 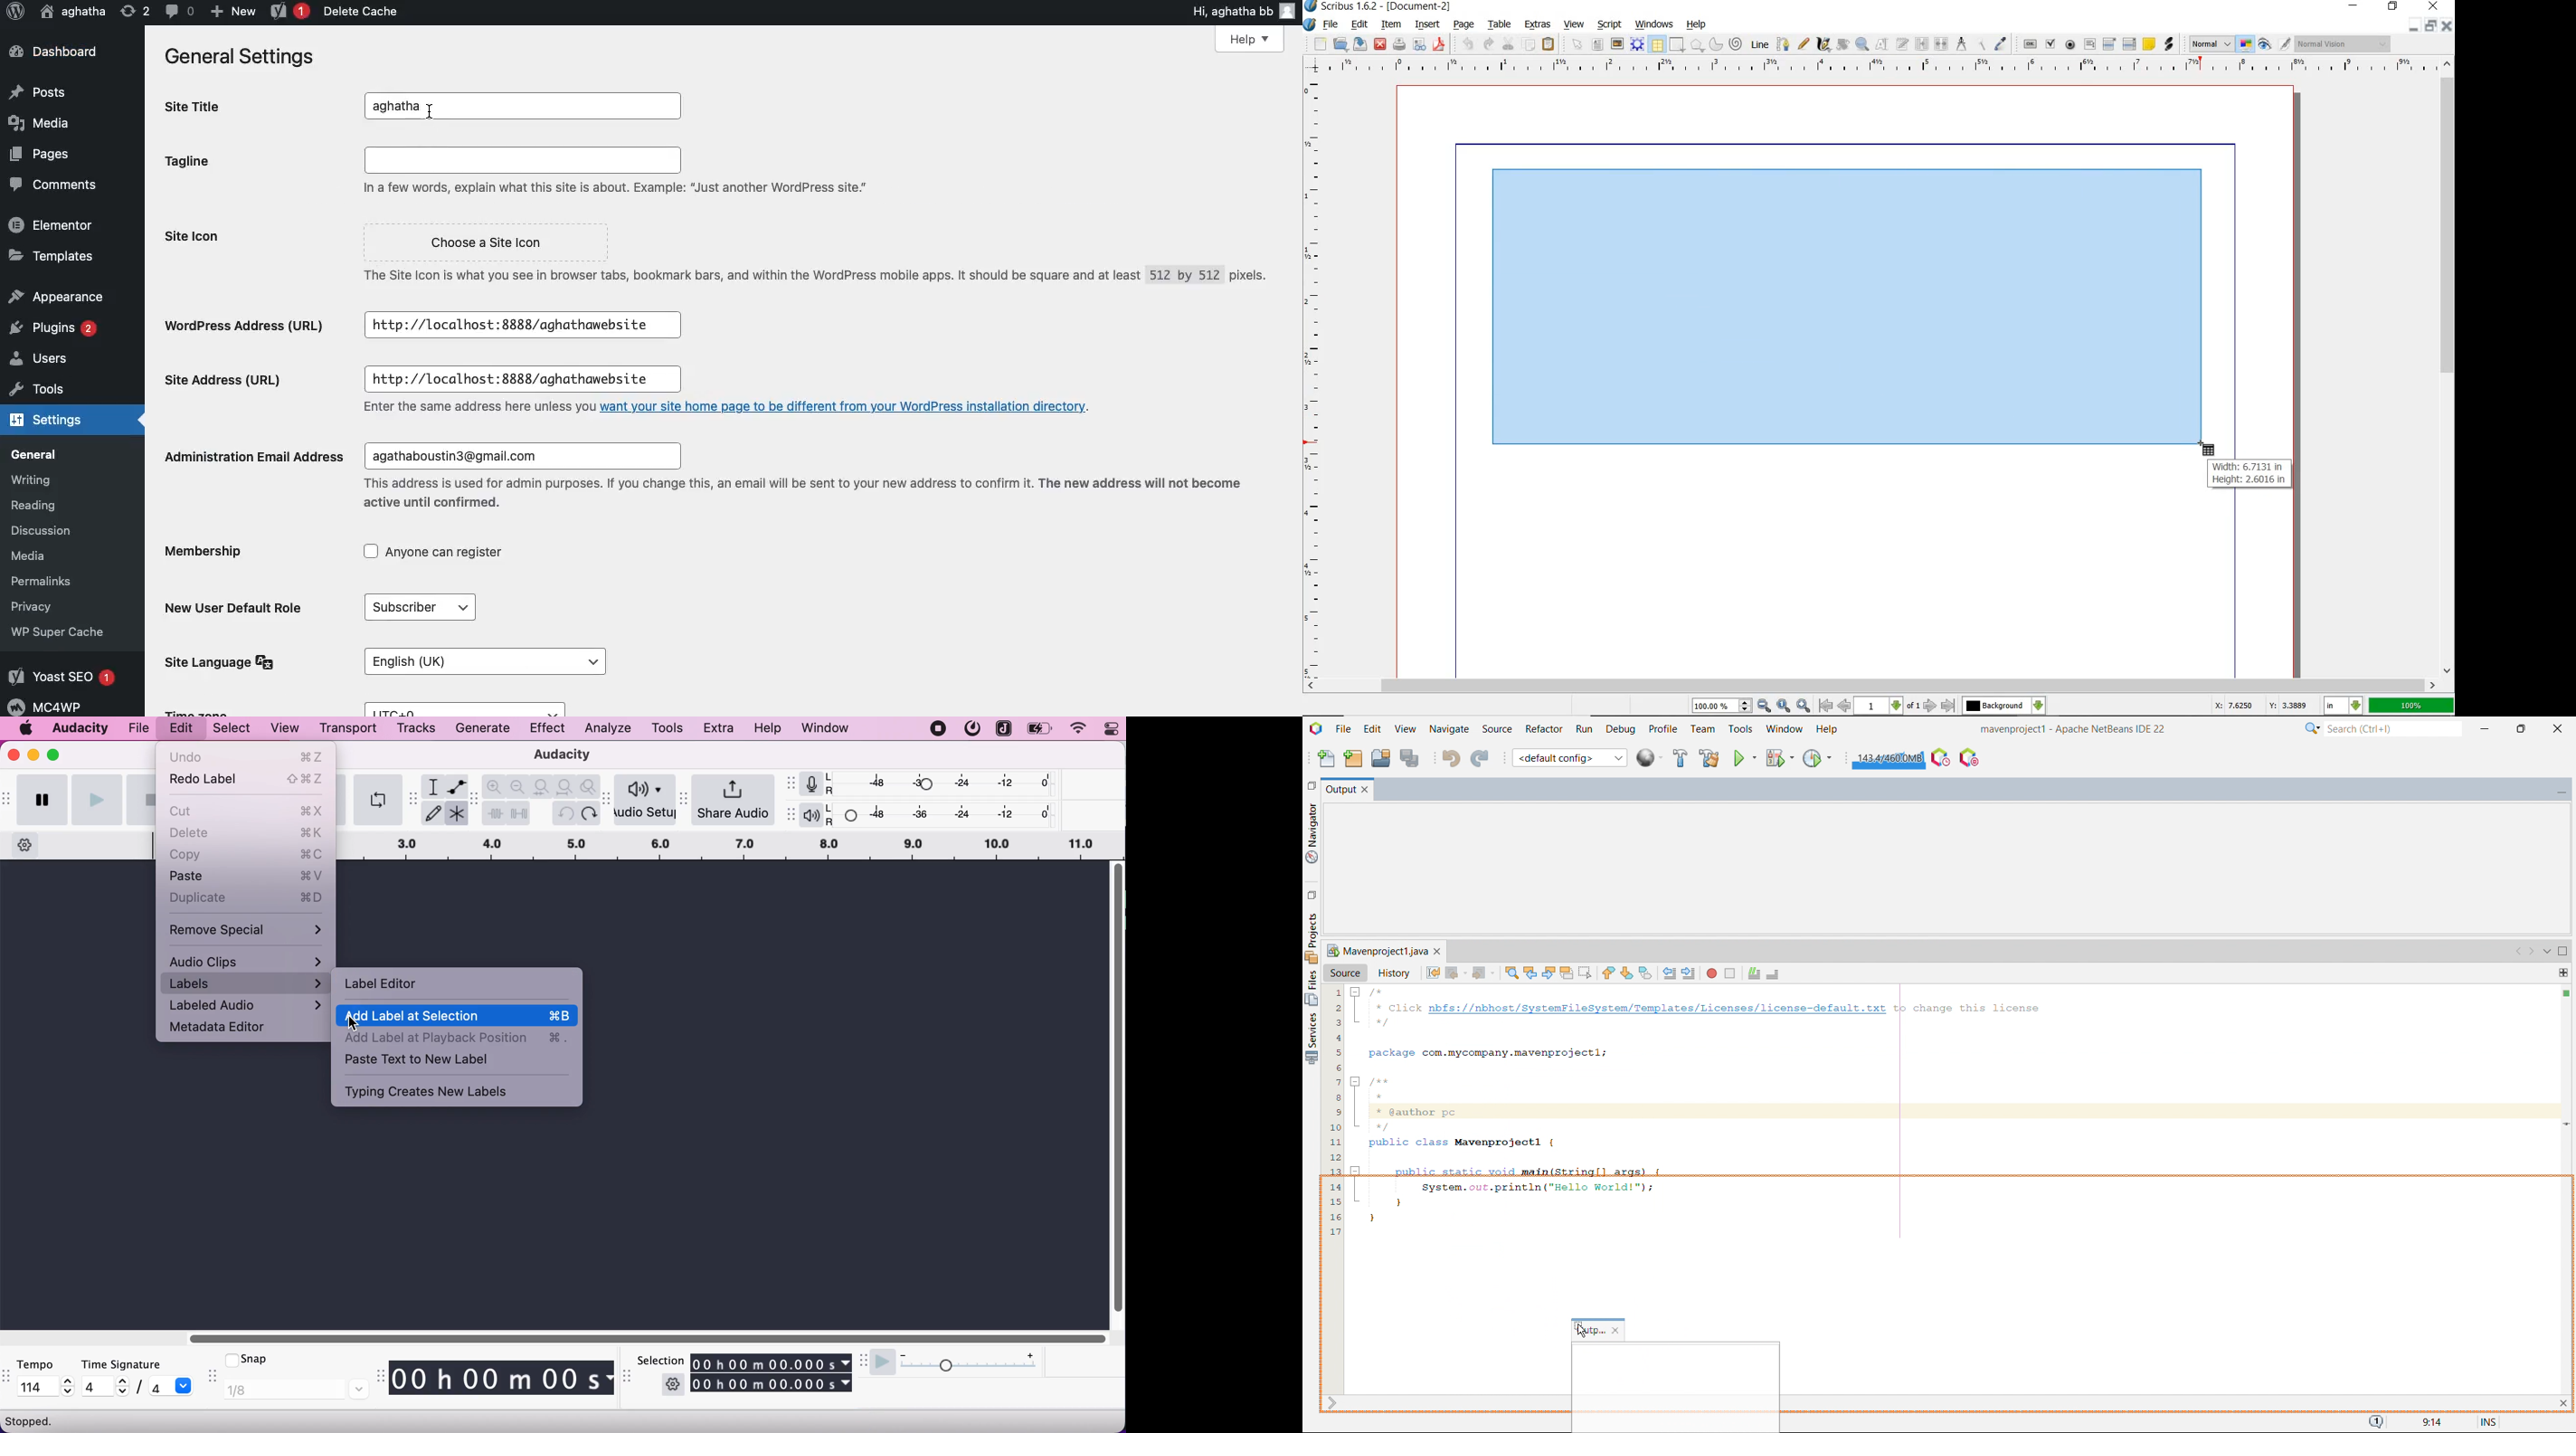 I want to click on item, so click(x=1394, y=25).